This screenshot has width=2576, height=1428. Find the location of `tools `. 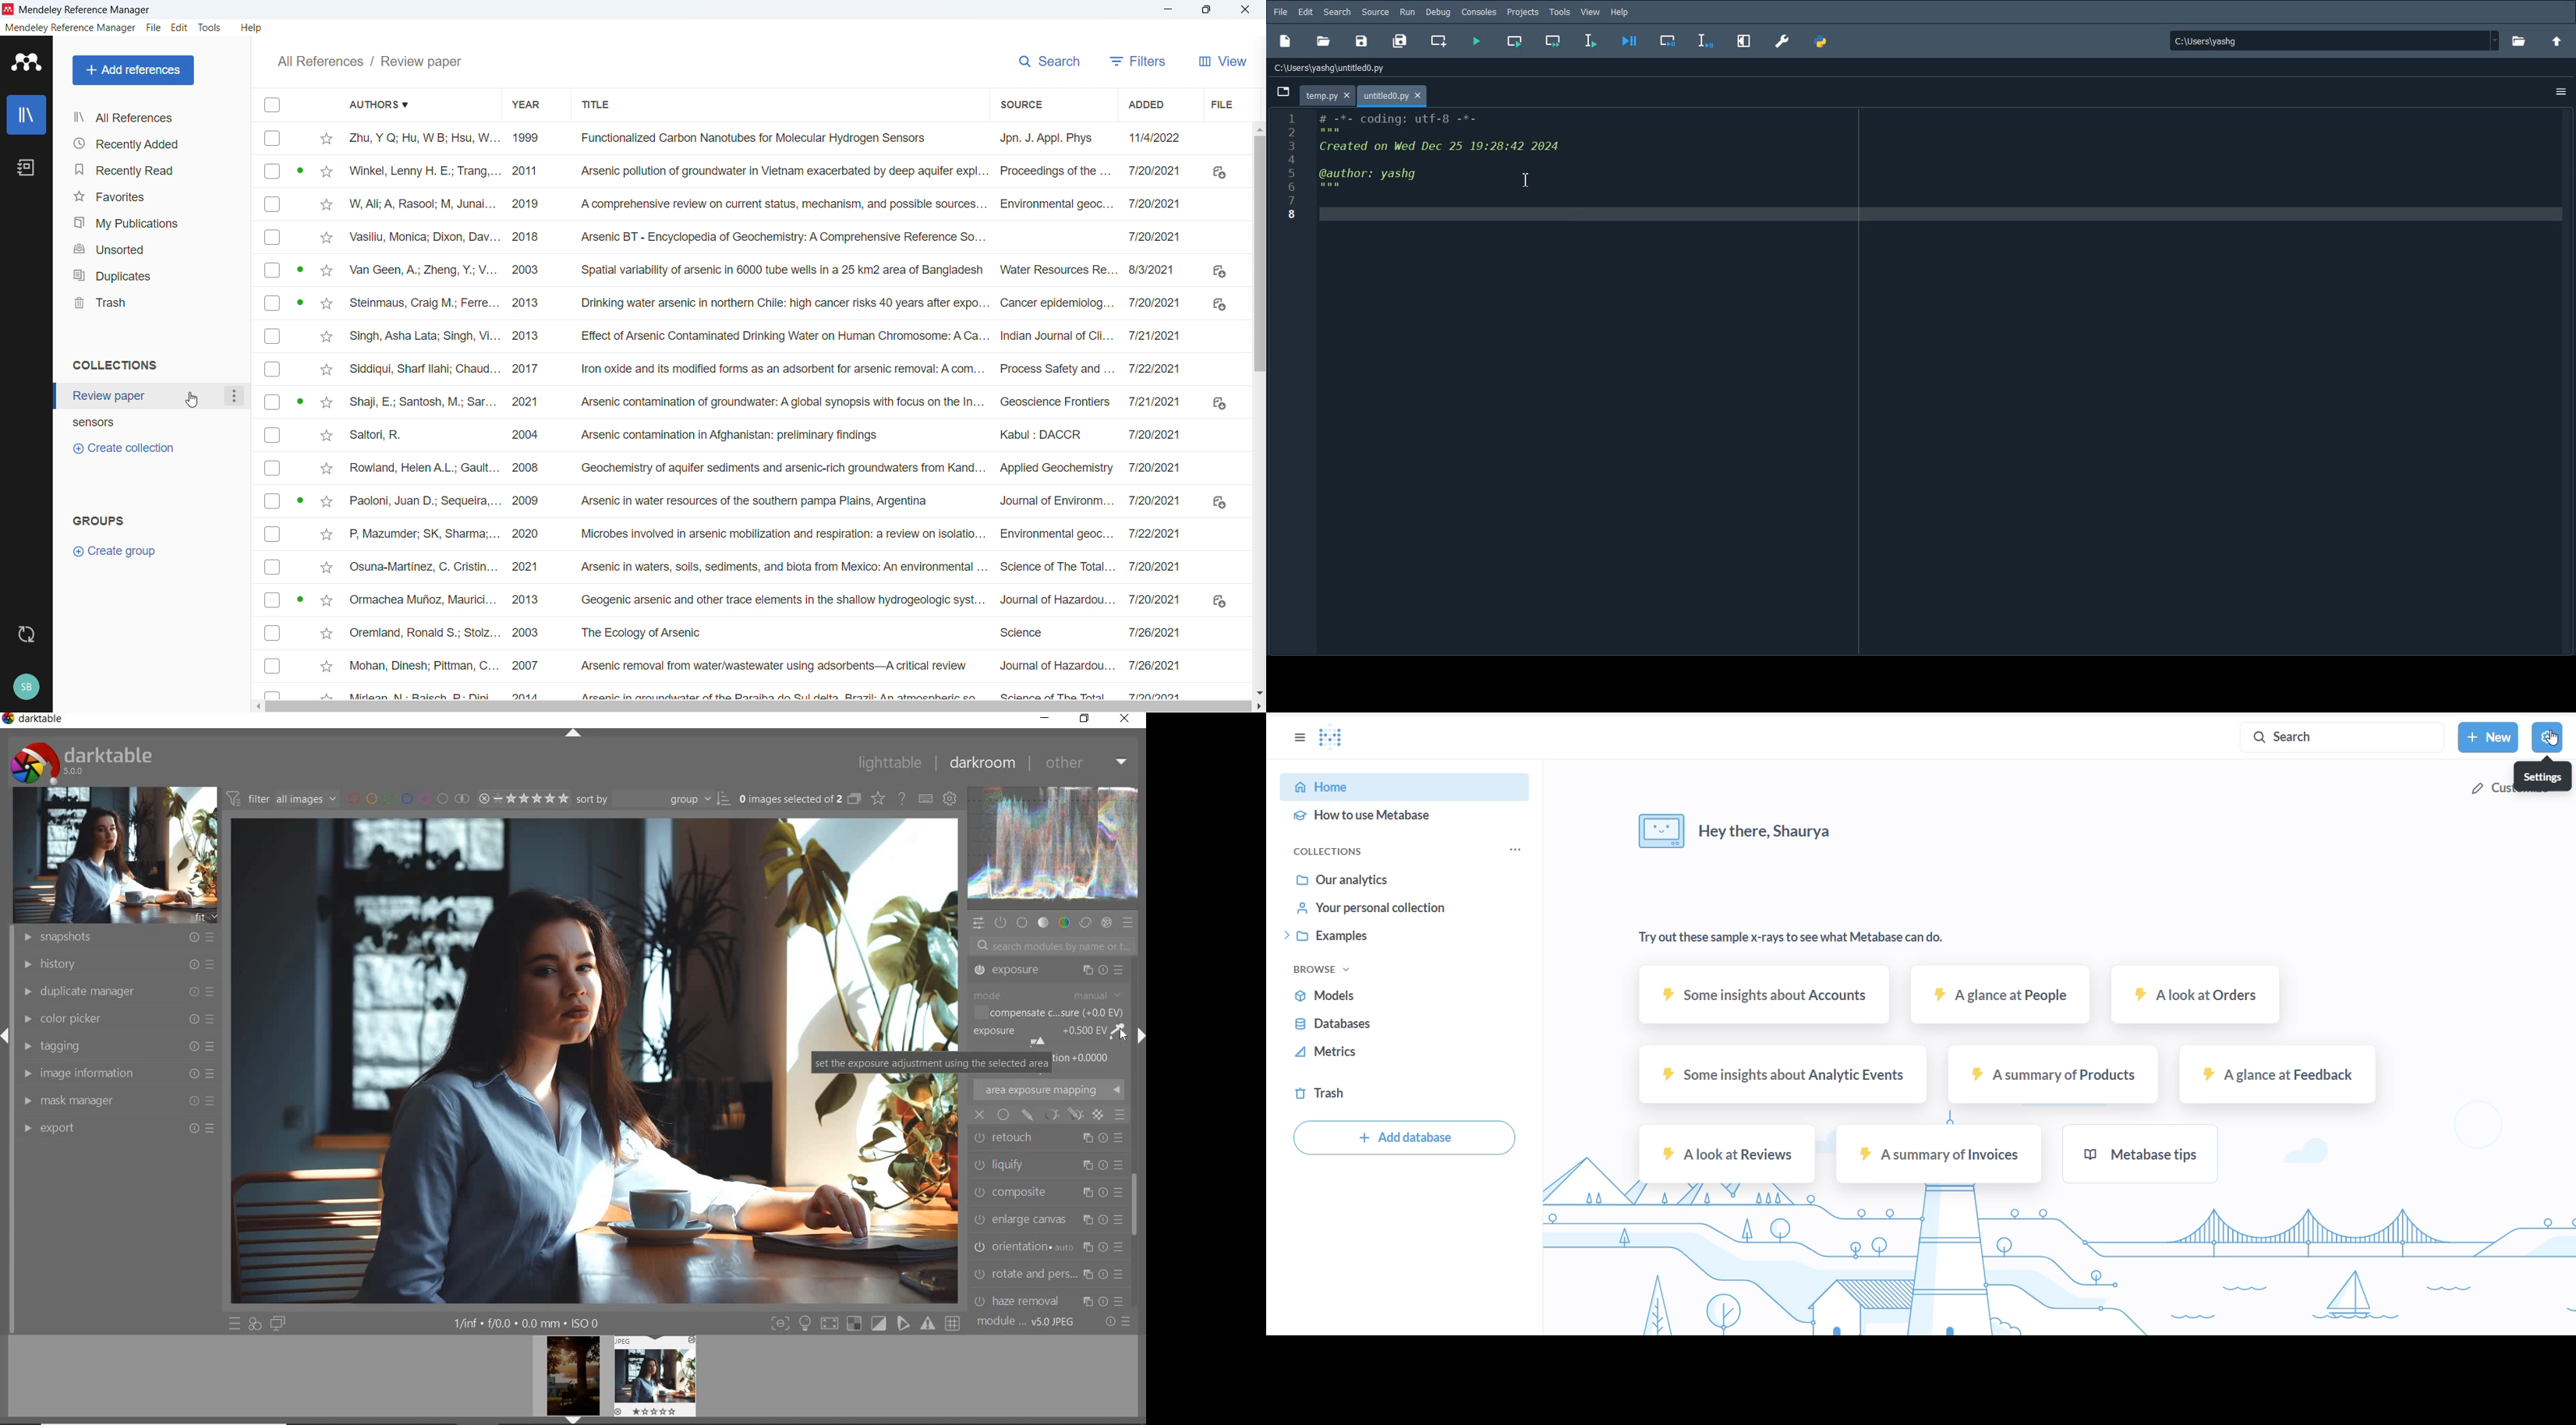

tools  is located at coordinates (211, 28).